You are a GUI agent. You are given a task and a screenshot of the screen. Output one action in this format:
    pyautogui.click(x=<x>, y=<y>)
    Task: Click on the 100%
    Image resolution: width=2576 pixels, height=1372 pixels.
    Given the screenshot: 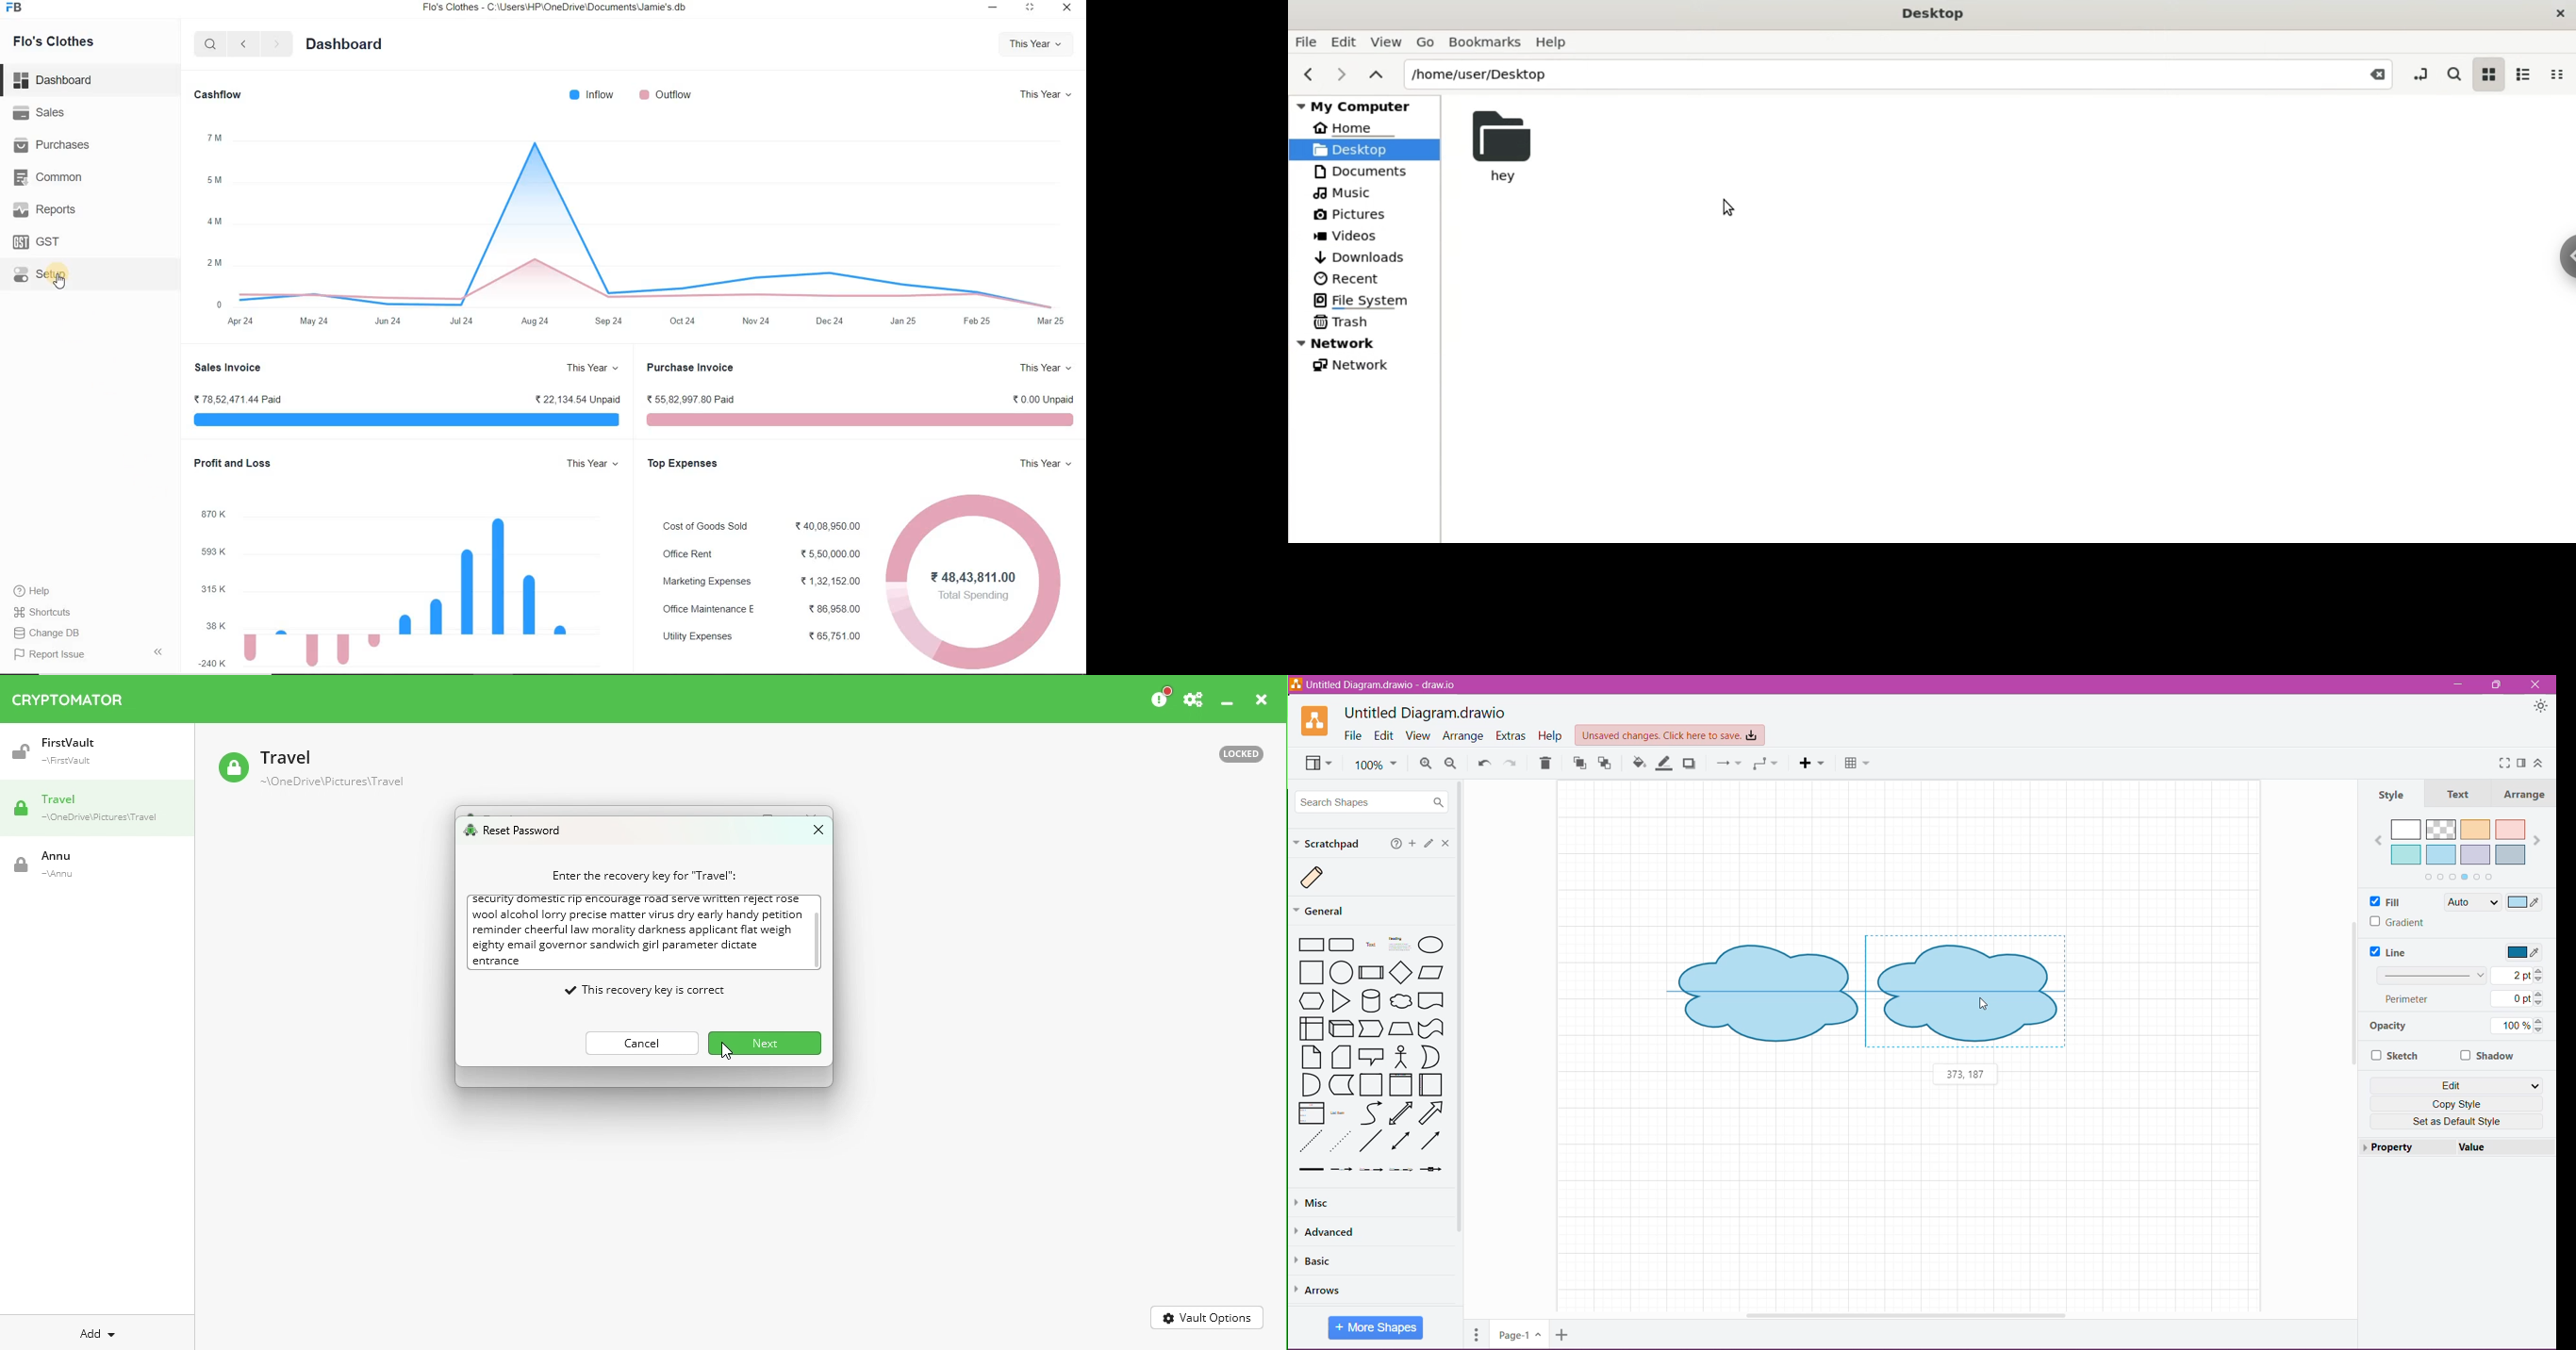 What is the action you would take?
    pyautogui.click(x=2521, y=1026)
    